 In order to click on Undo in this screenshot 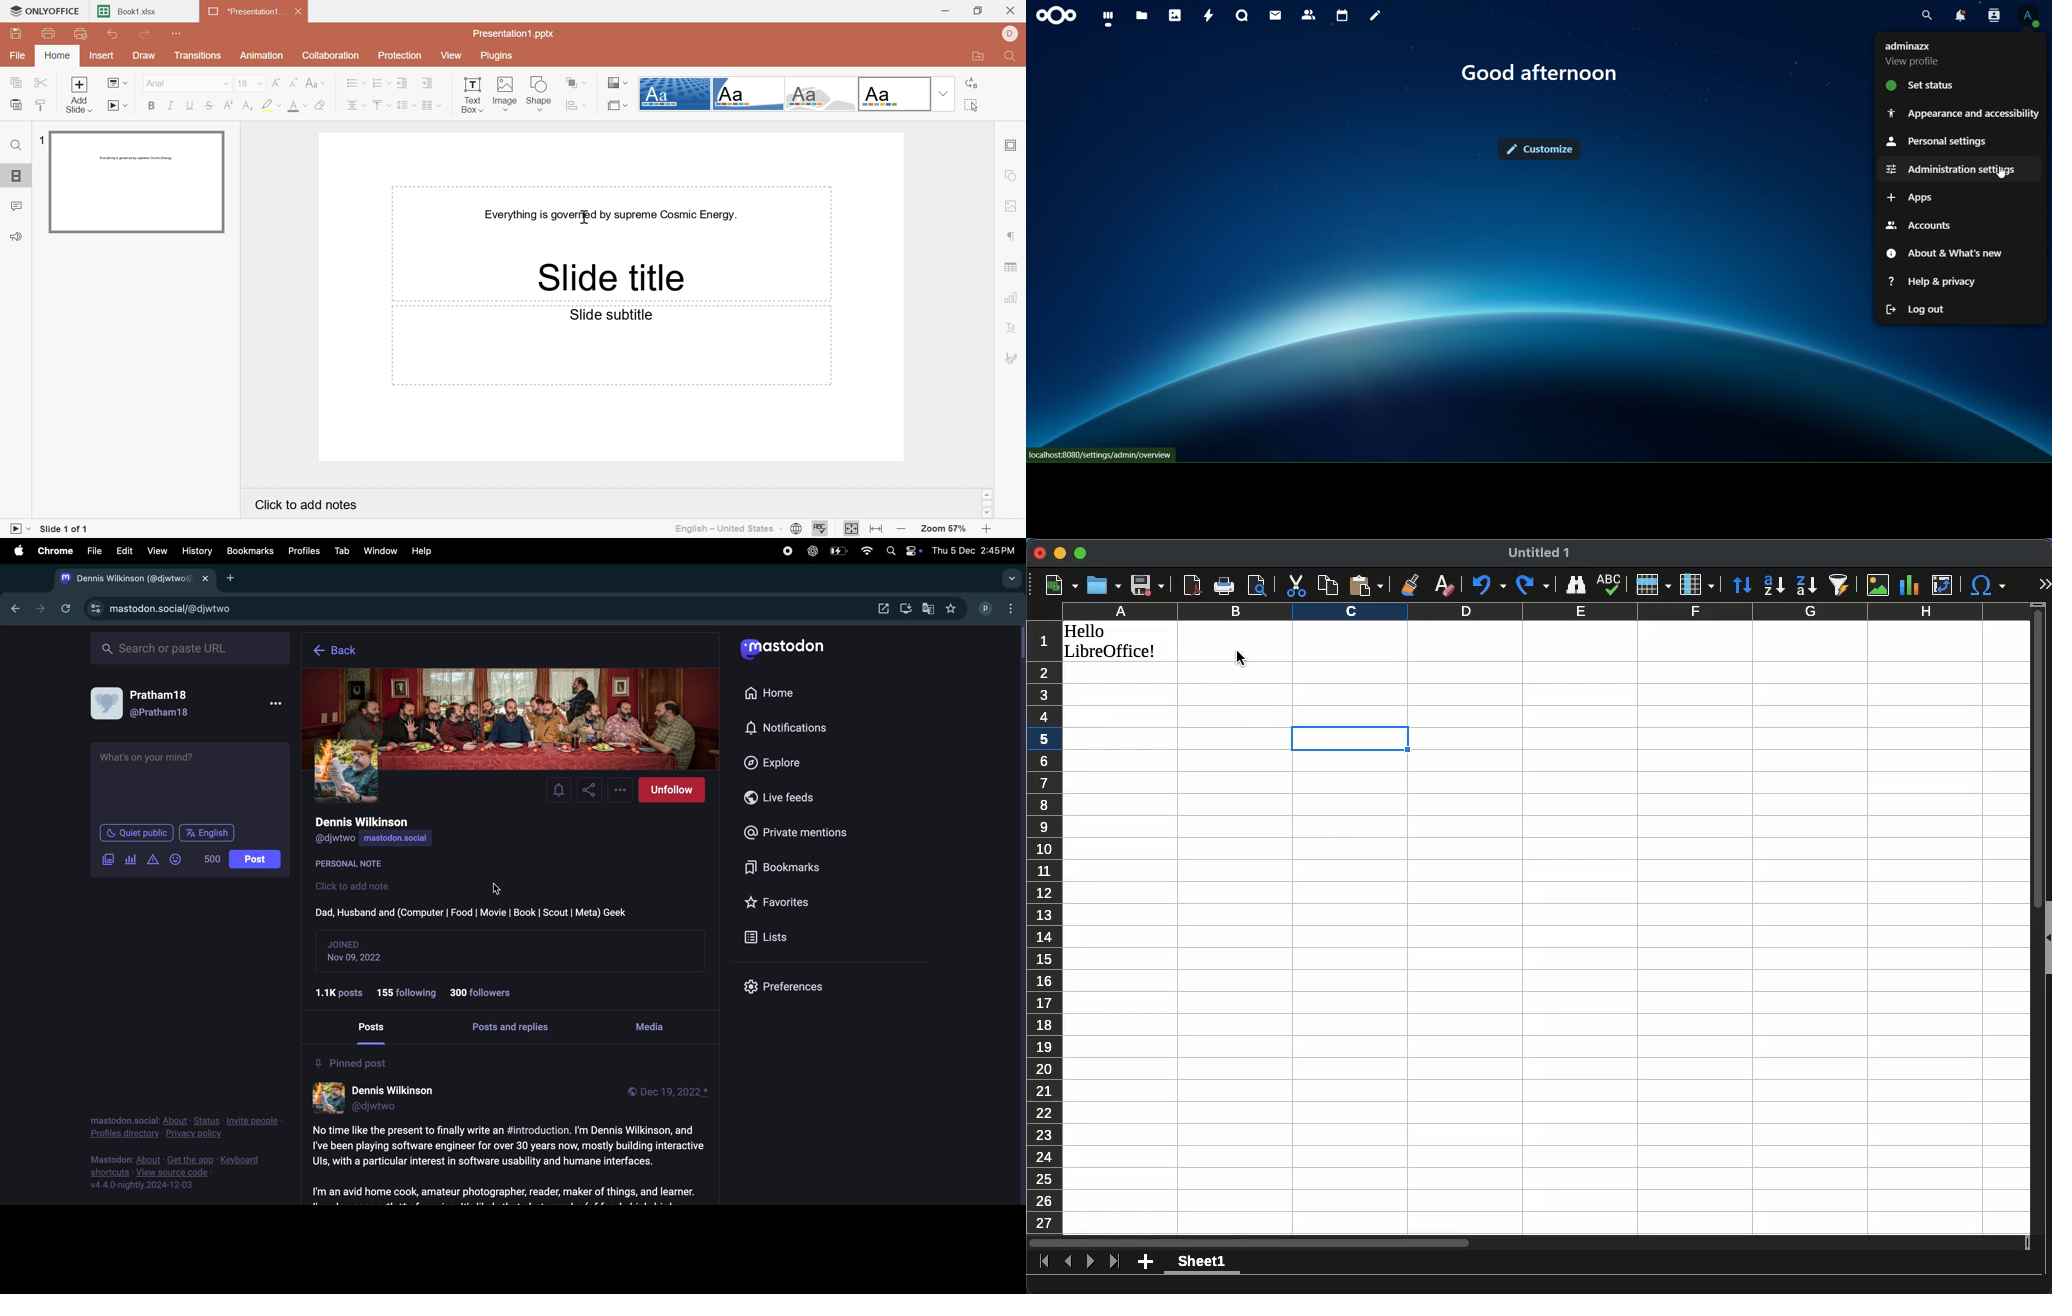, I will do `click(114, 35)`.